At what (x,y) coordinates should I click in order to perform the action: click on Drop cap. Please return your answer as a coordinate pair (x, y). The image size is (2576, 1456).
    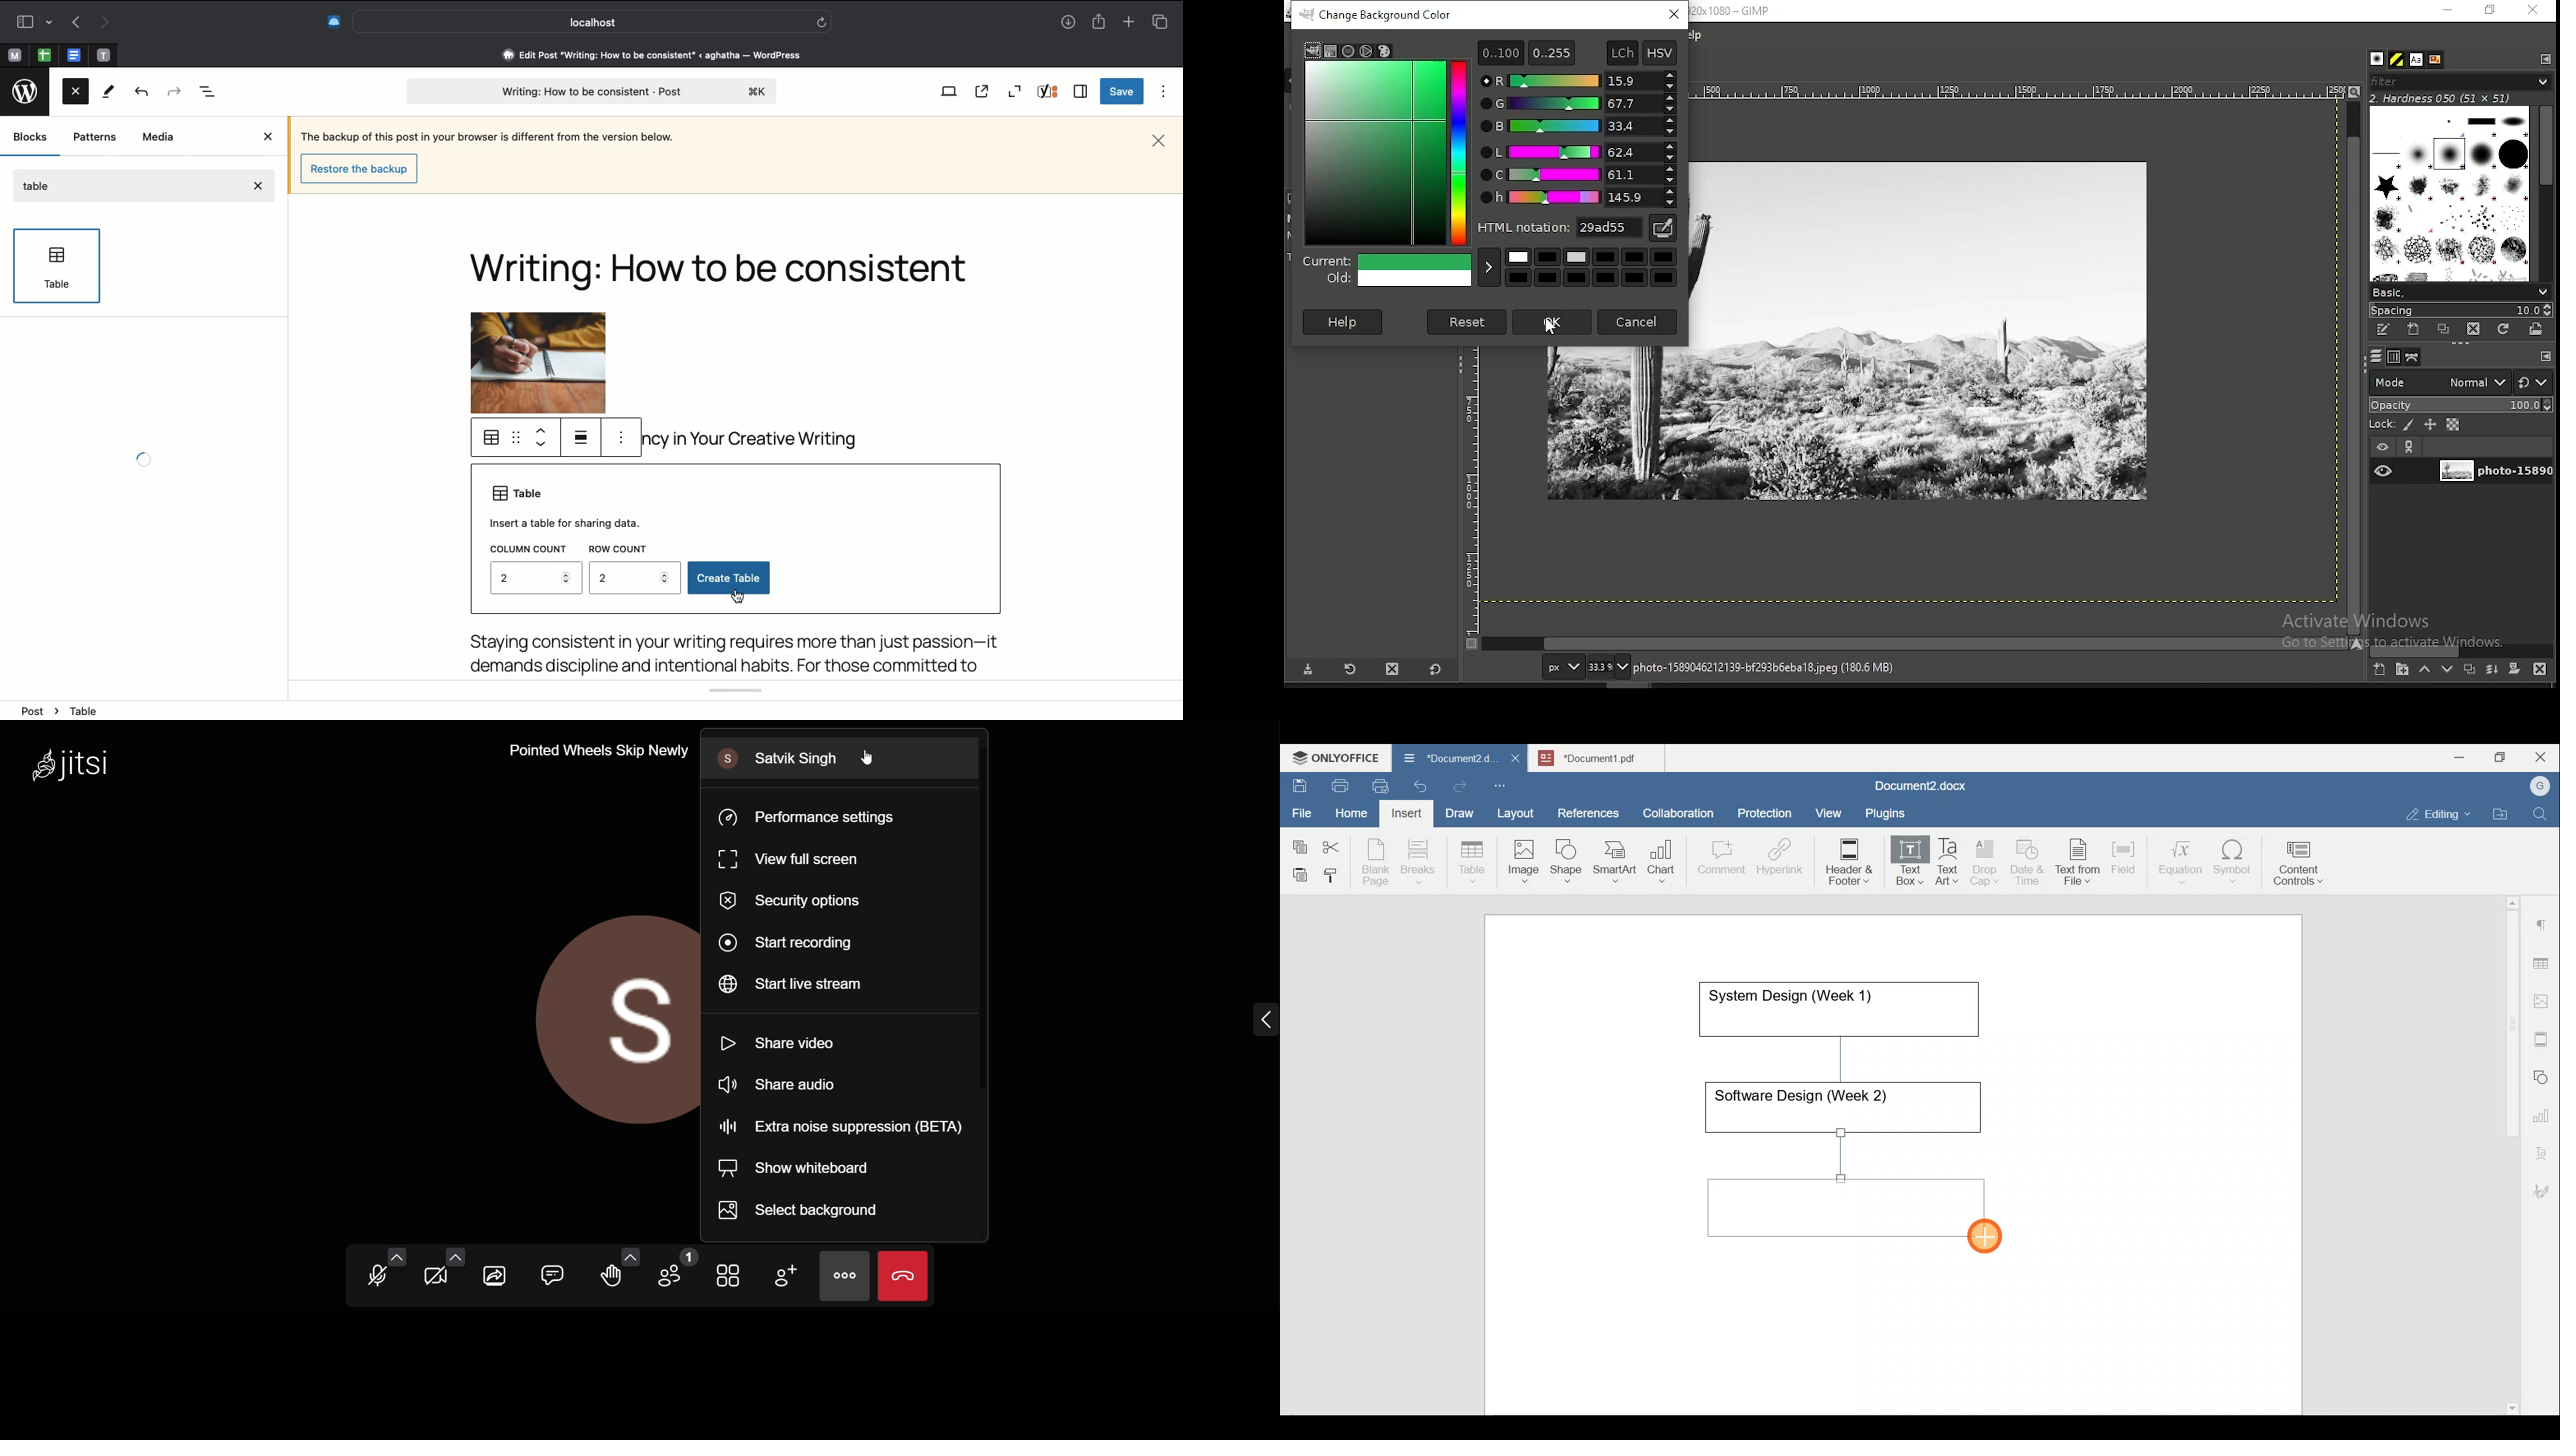
    Looking at the image, I should click on (1987, 861).